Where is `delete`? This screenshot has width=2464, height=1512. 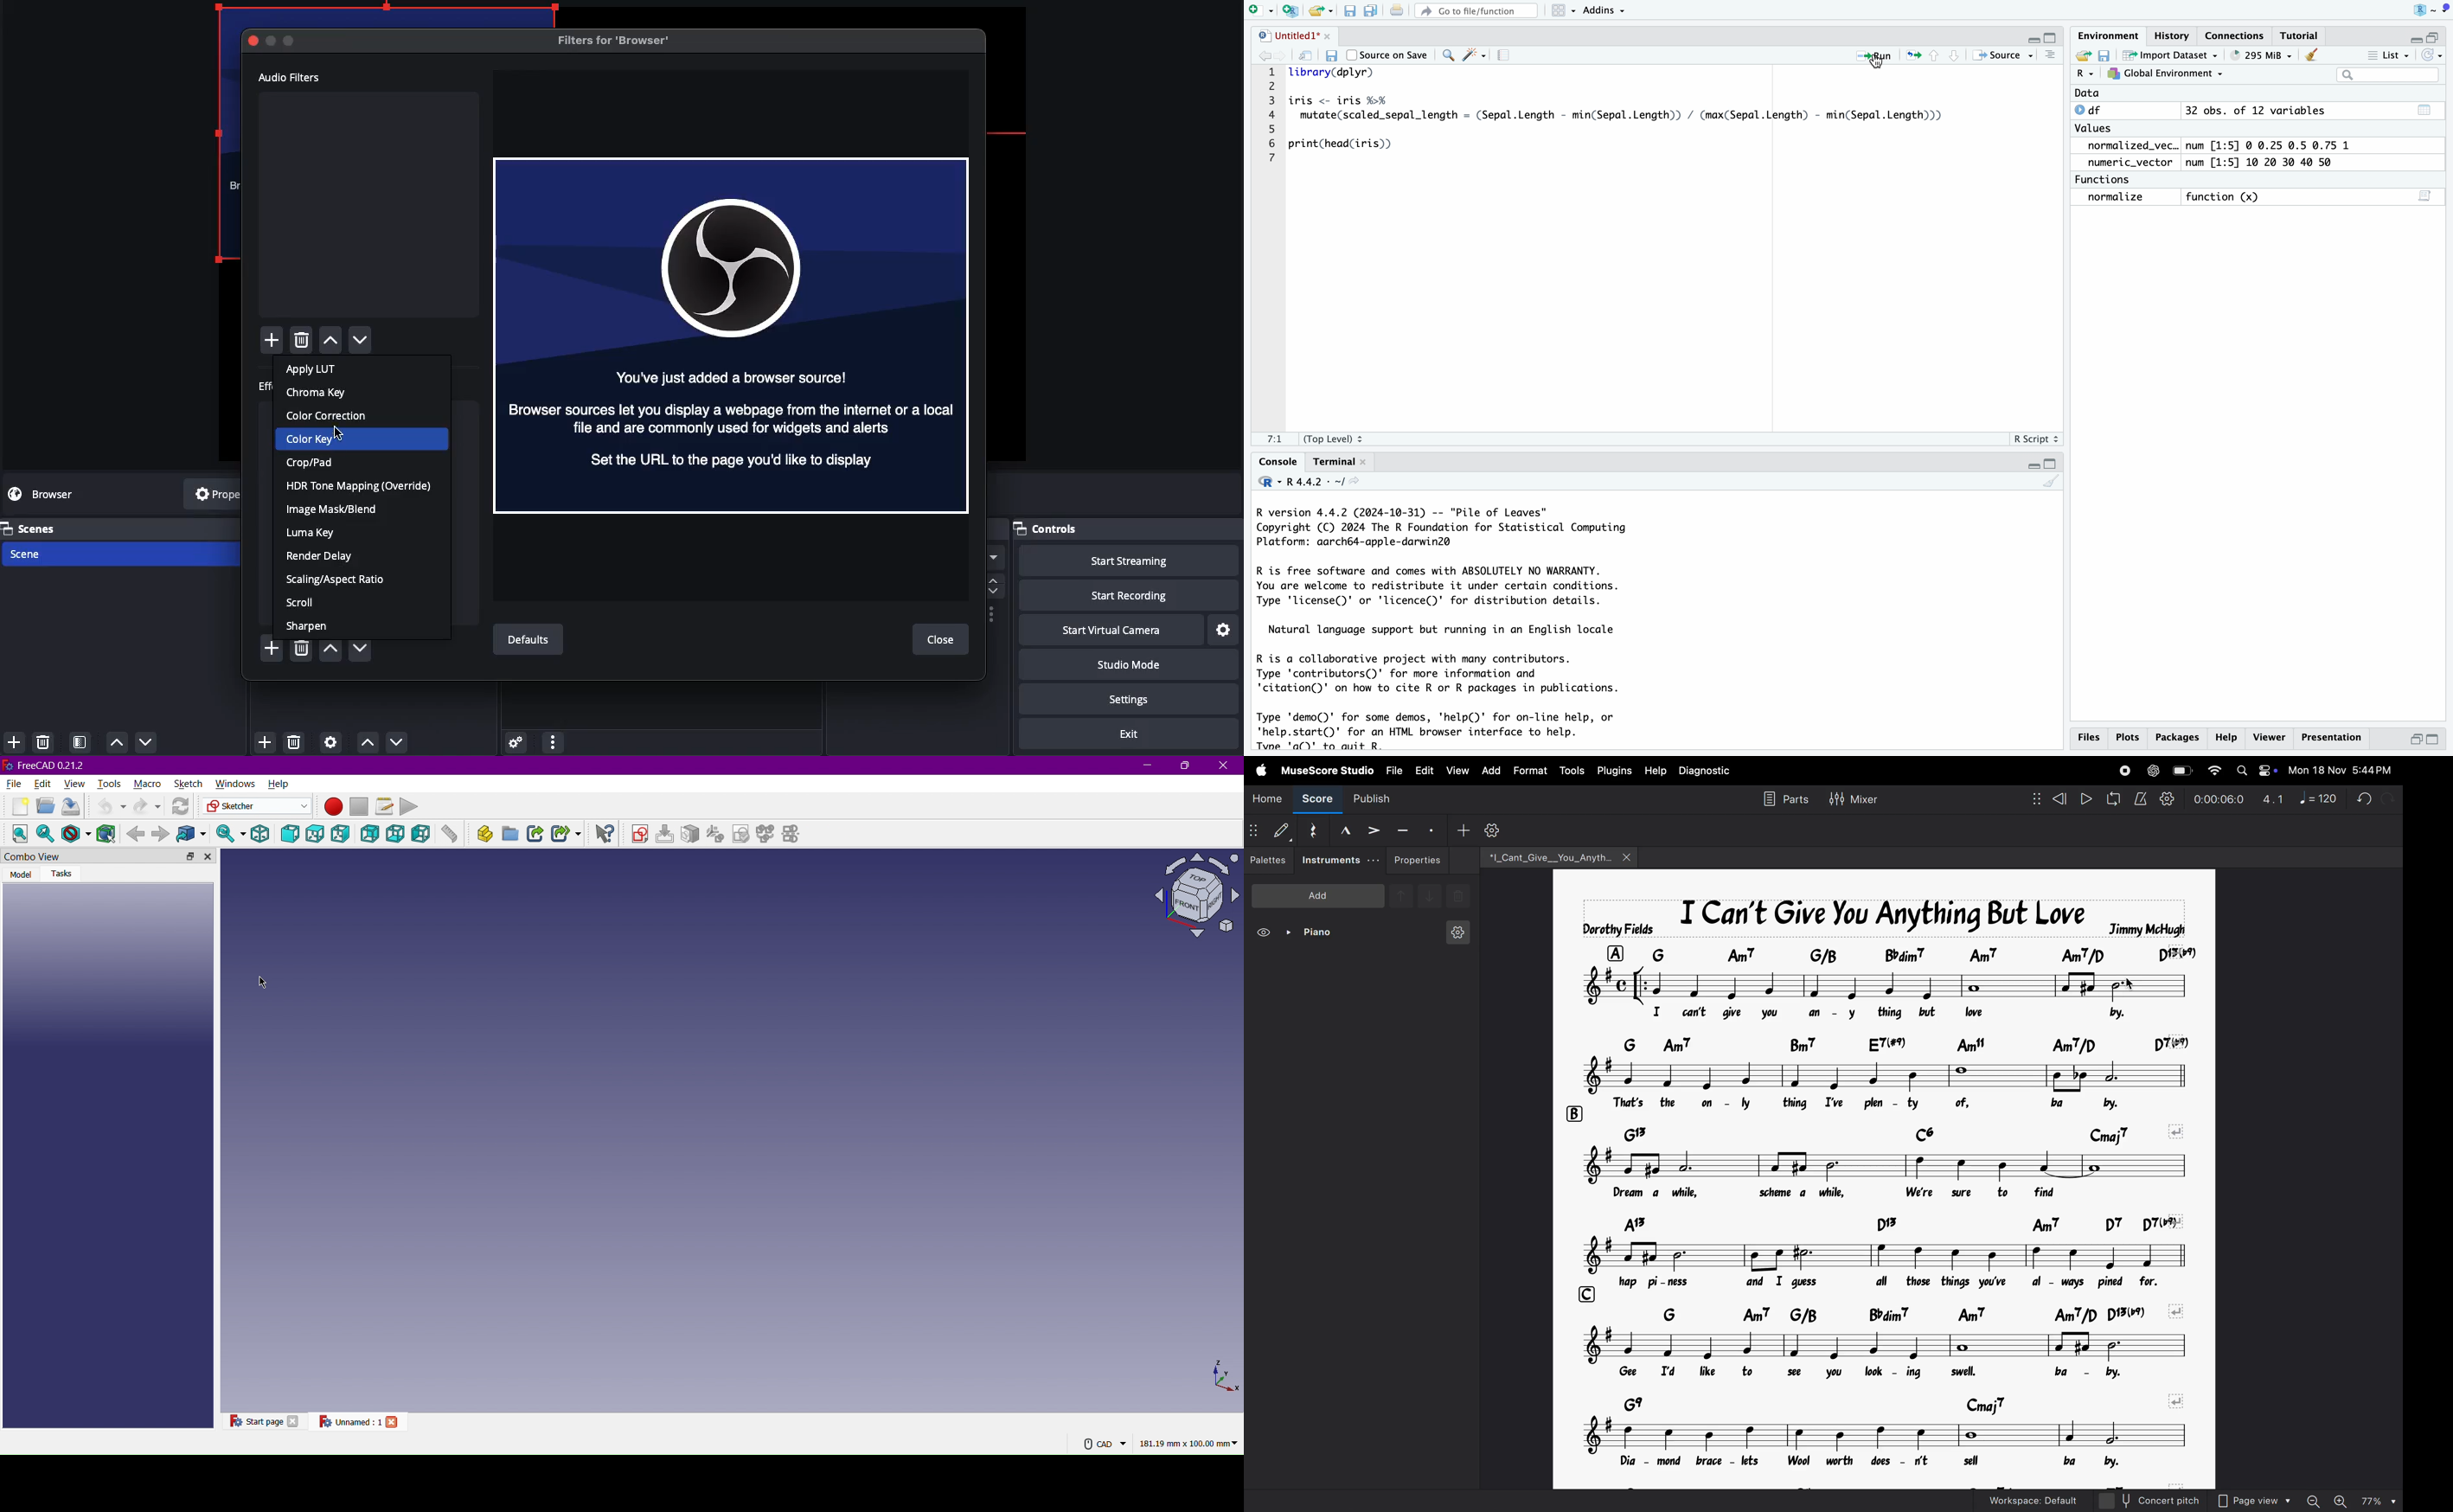 delete is located at coordinates (298, 743).